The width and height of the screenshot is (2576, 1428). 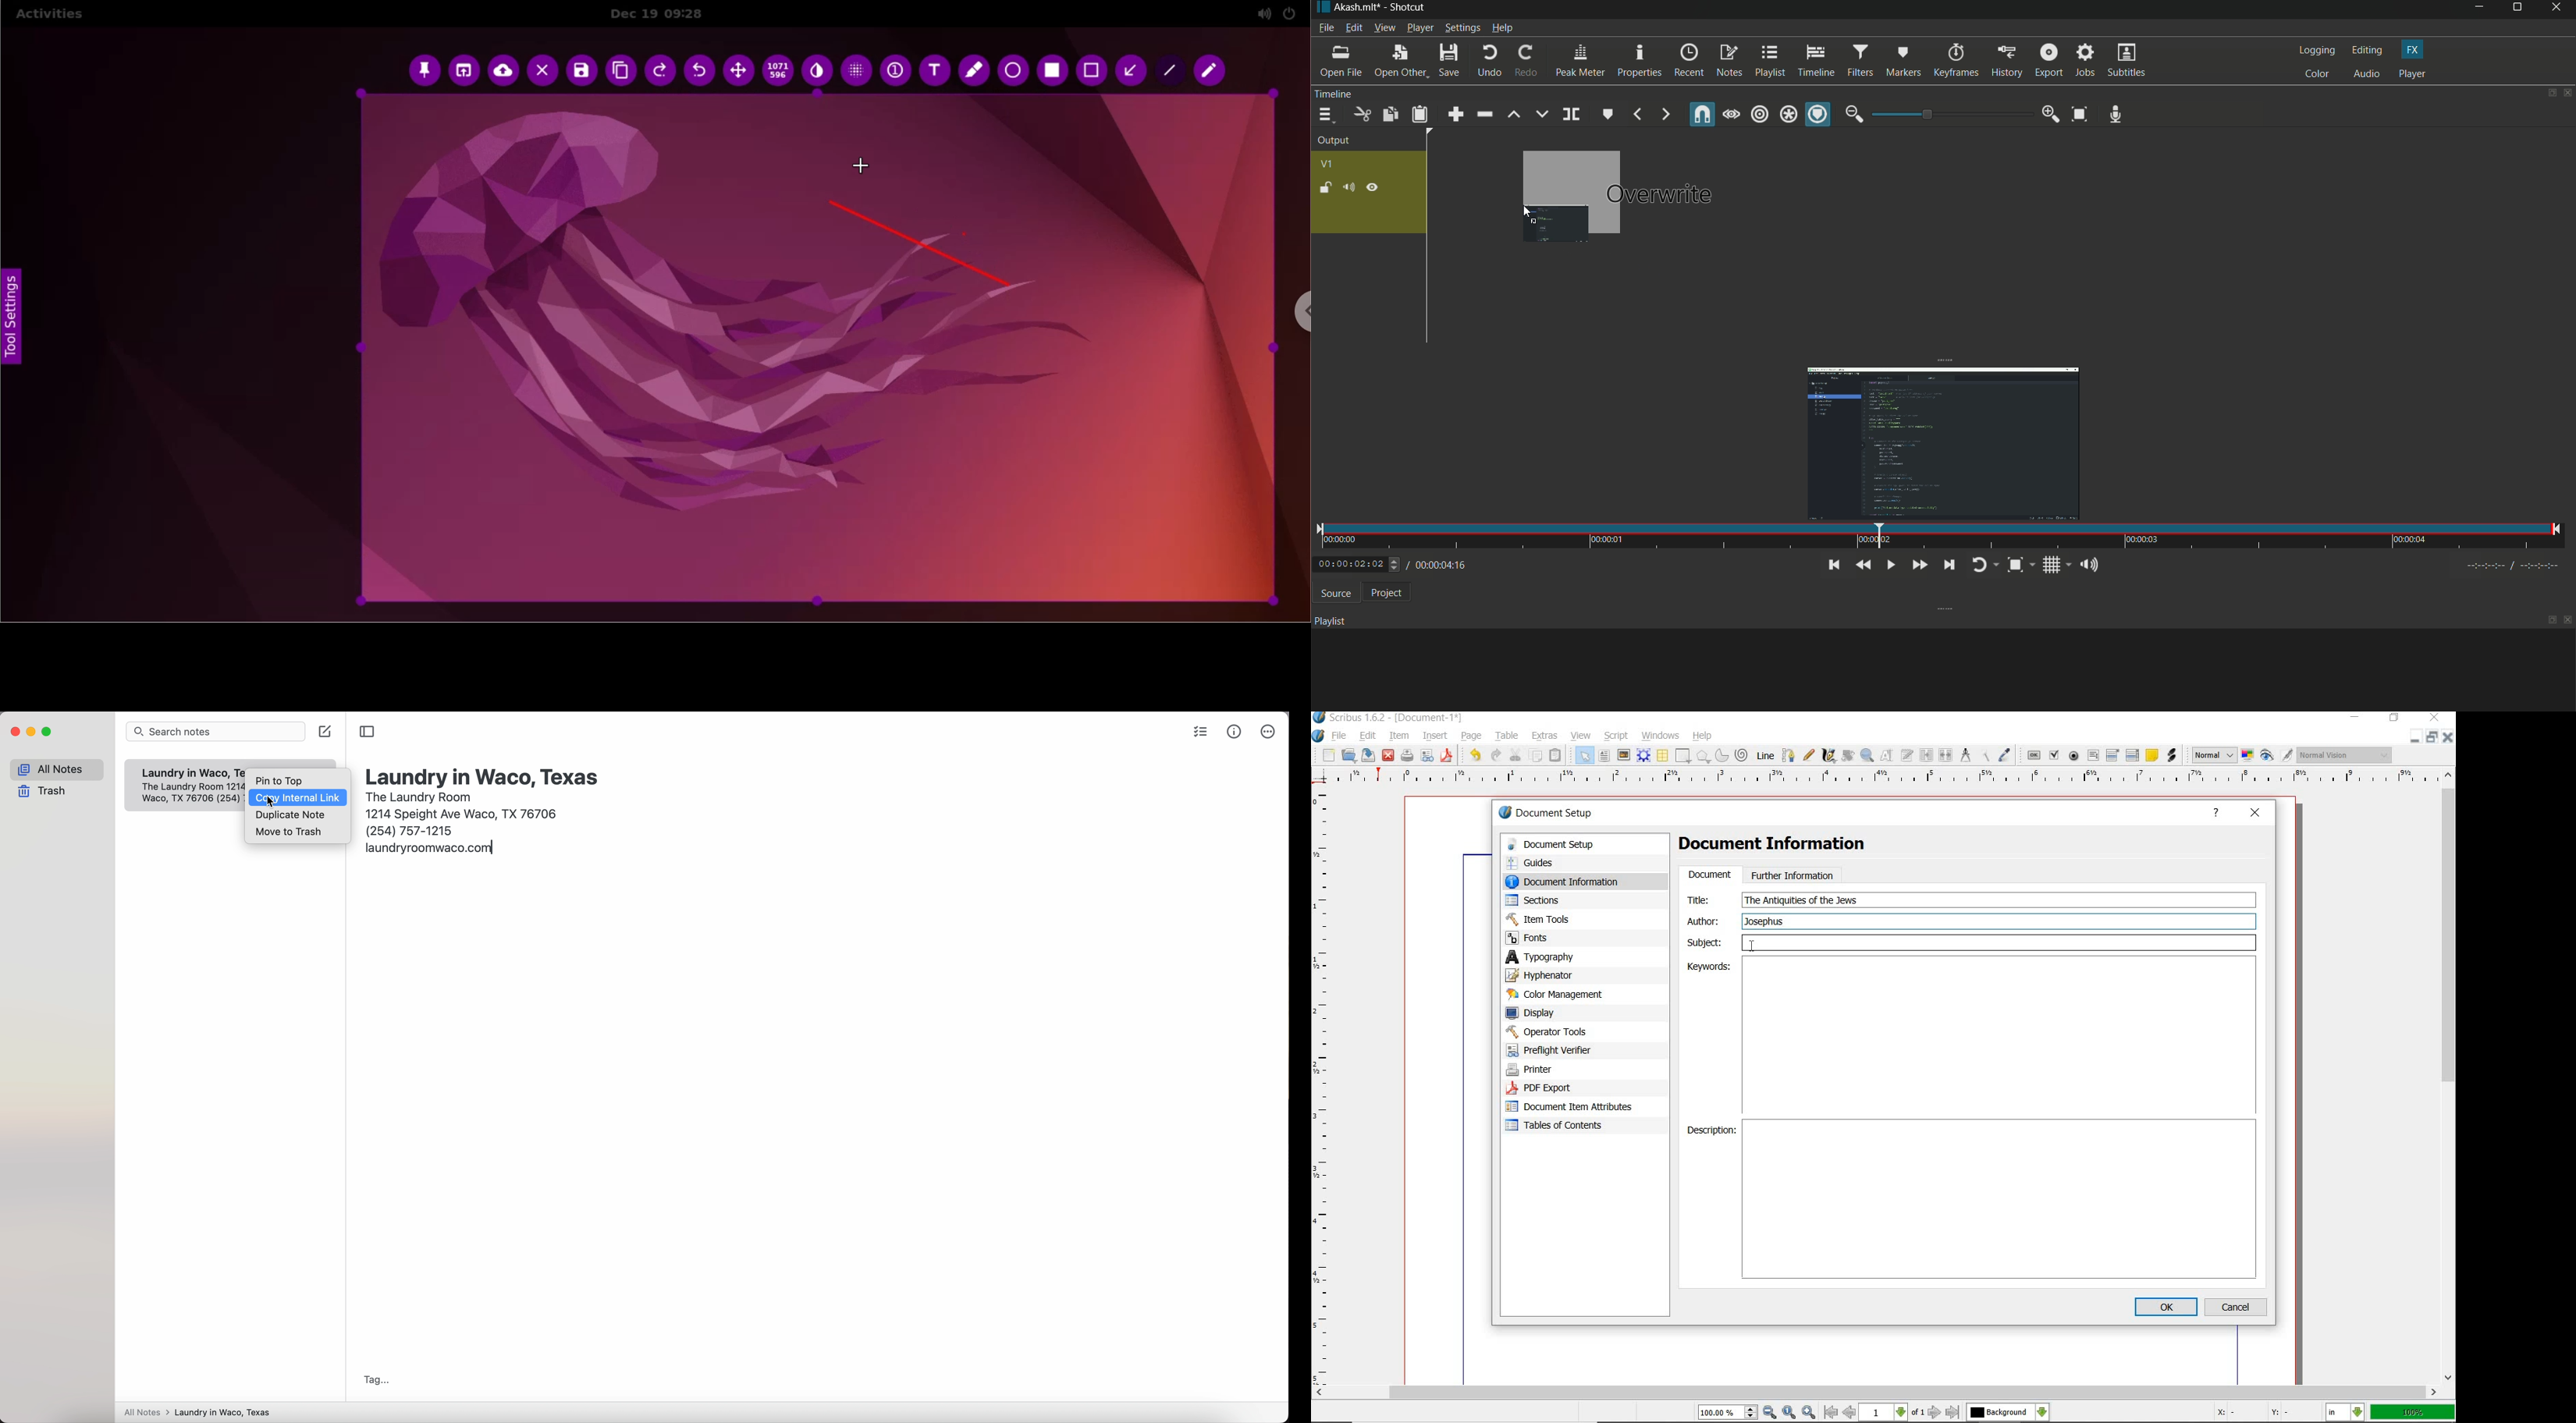 What do you see at coordinates (1570, 115) in the screenshot?
I see `split as playhead` at bounding box center [1570, 115].